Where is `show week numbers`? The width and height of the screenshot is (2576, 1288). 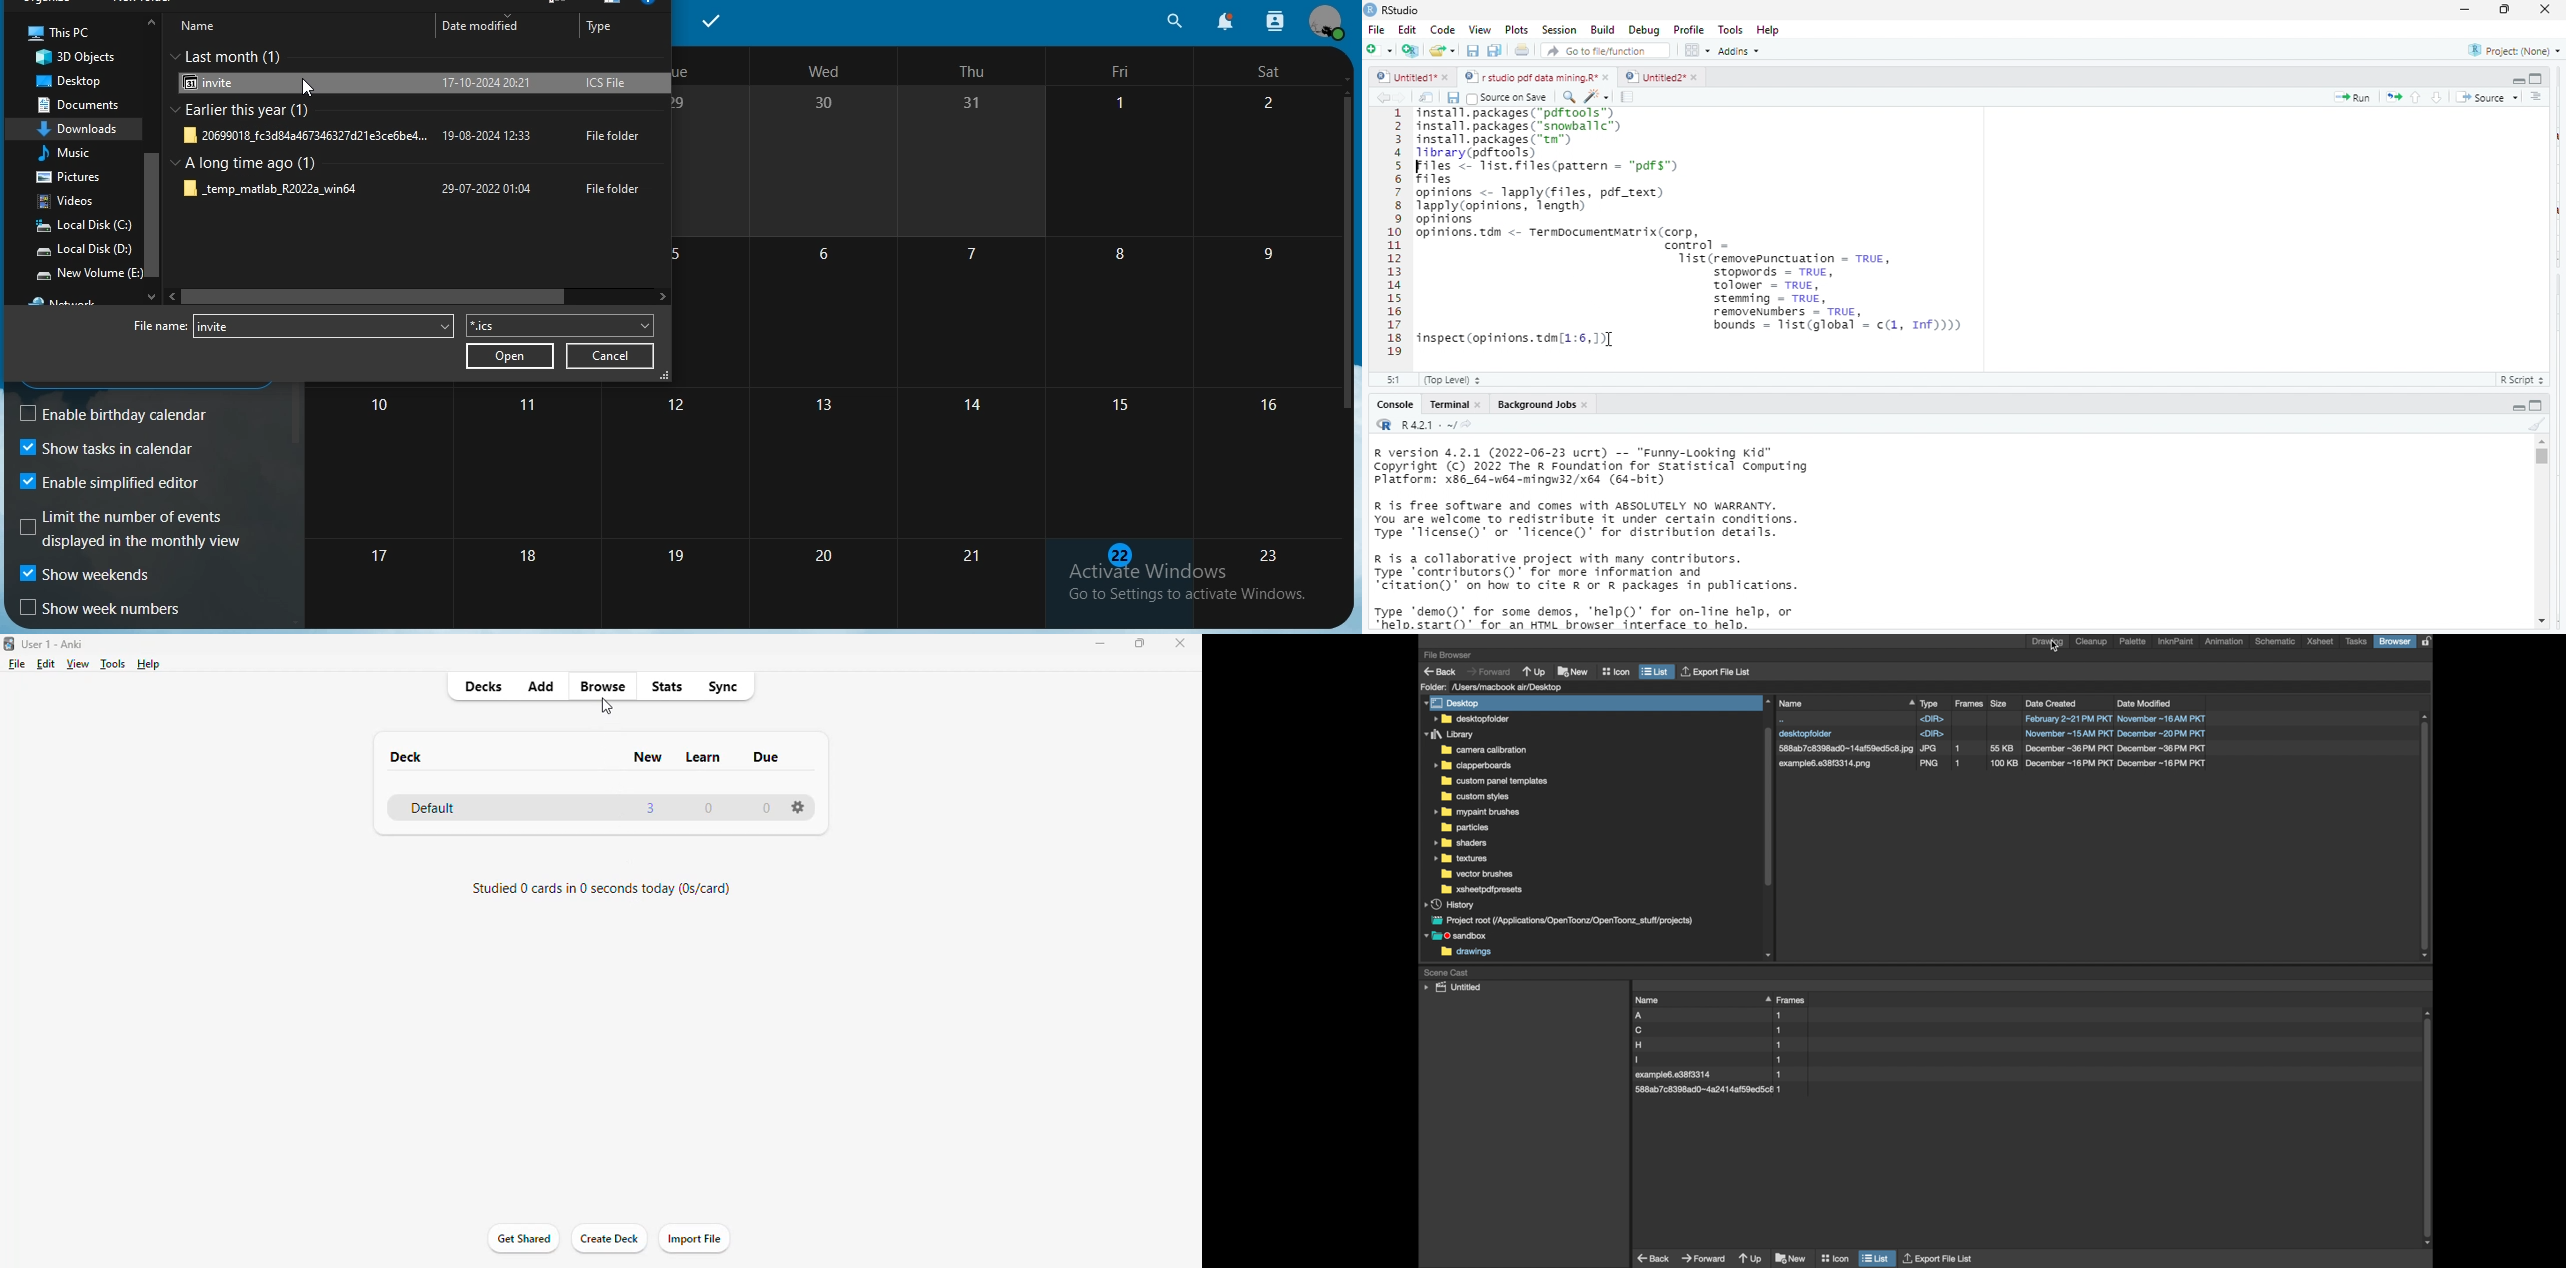 show week numbers is located at coordinates (103, 609).